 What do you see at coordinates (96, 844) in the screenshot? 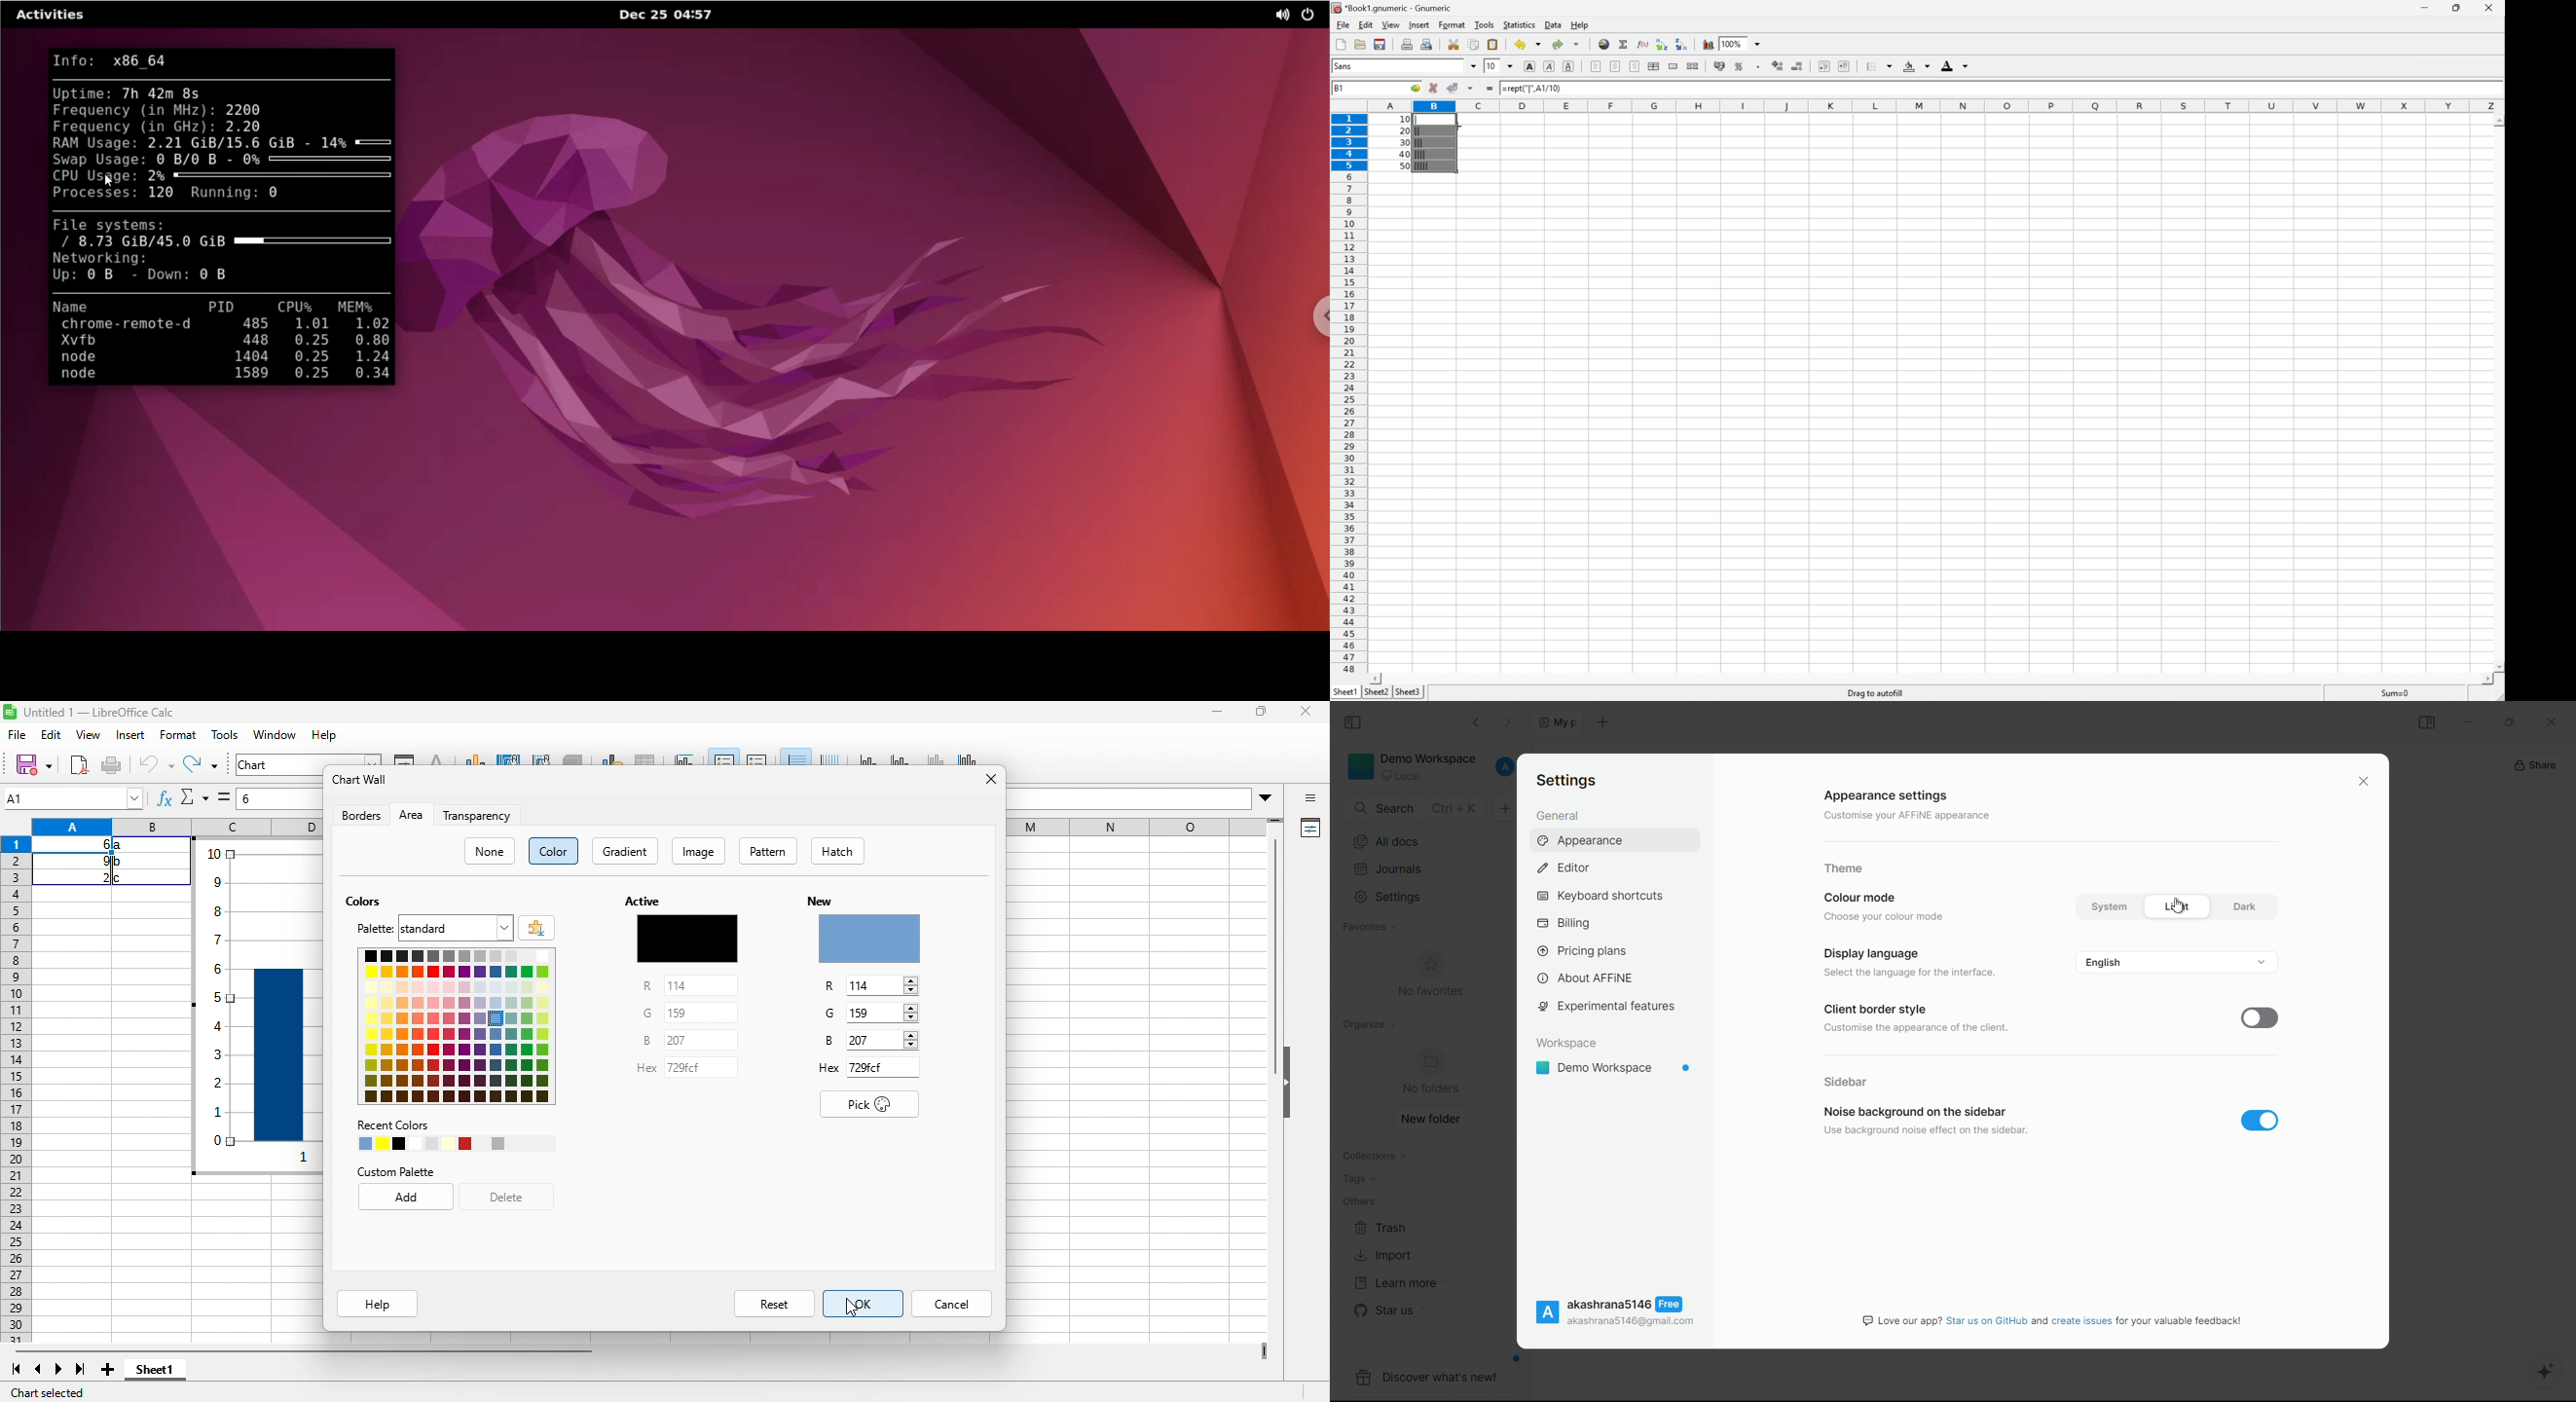
I see `6` at bounding box center [96, 844].